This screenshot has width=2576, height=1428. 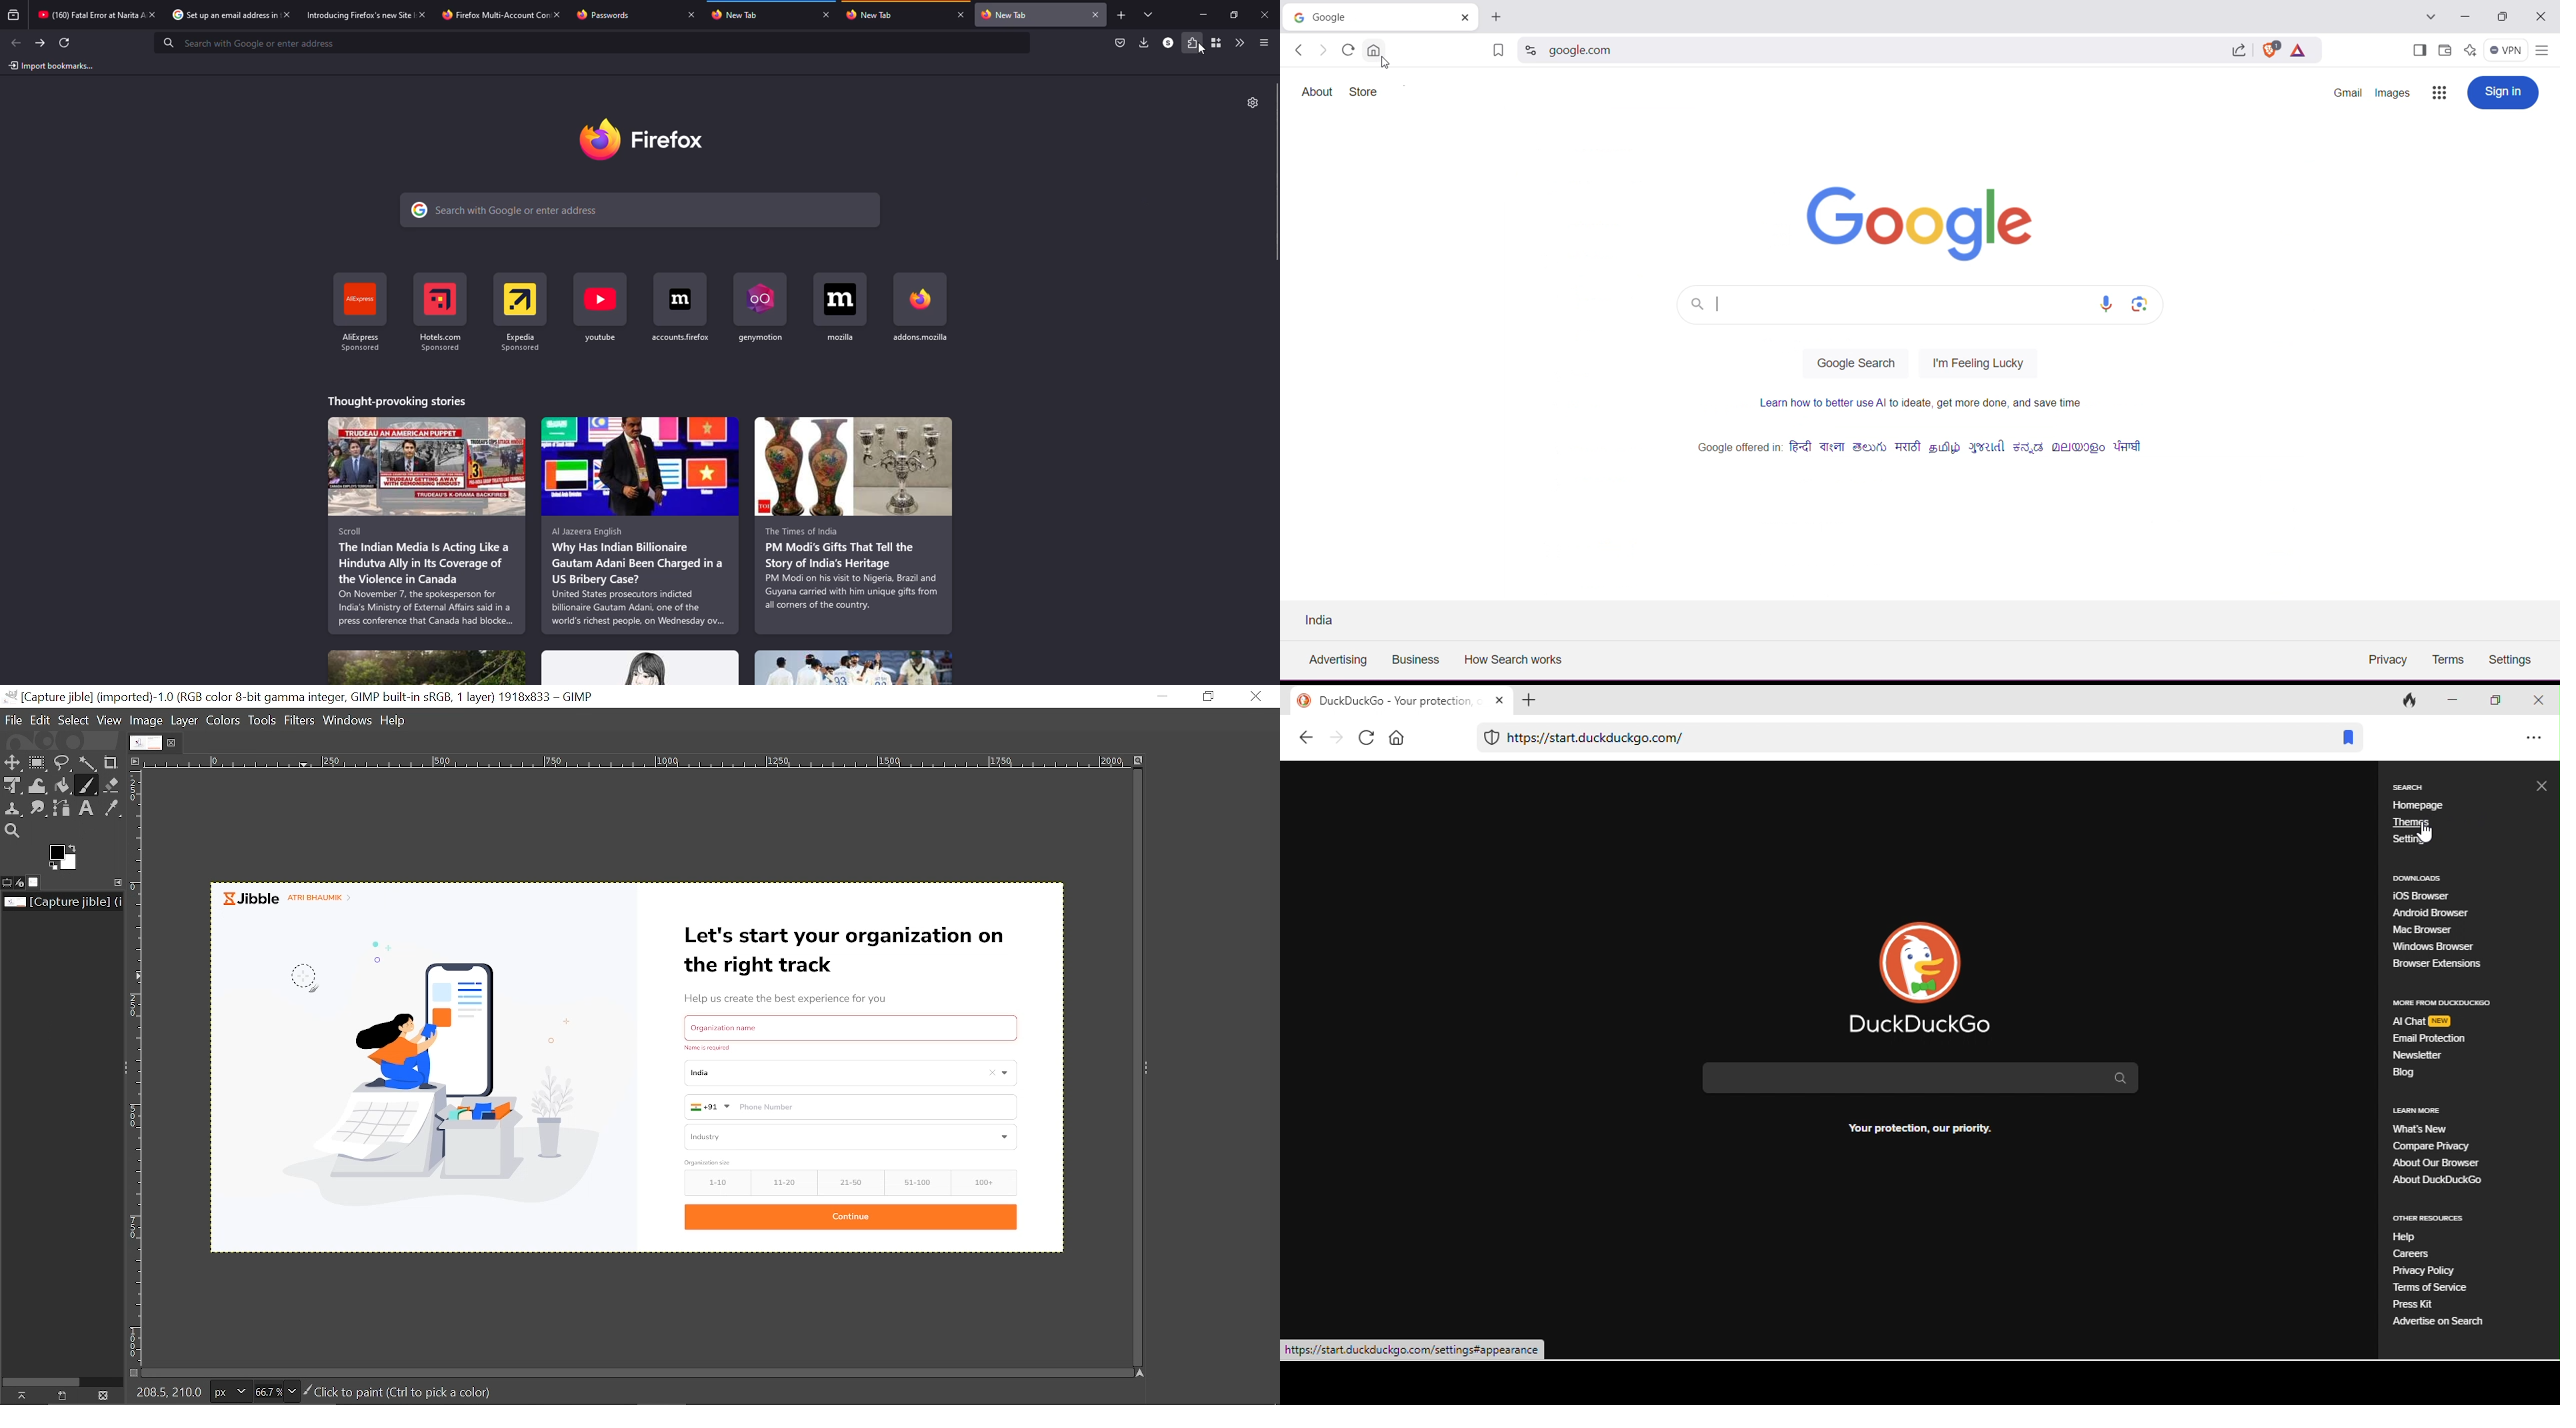 What do you see at coordinates (2269, 49) in the screenshot?
I see `Brave Shields` at bounding box center [2269, 49].